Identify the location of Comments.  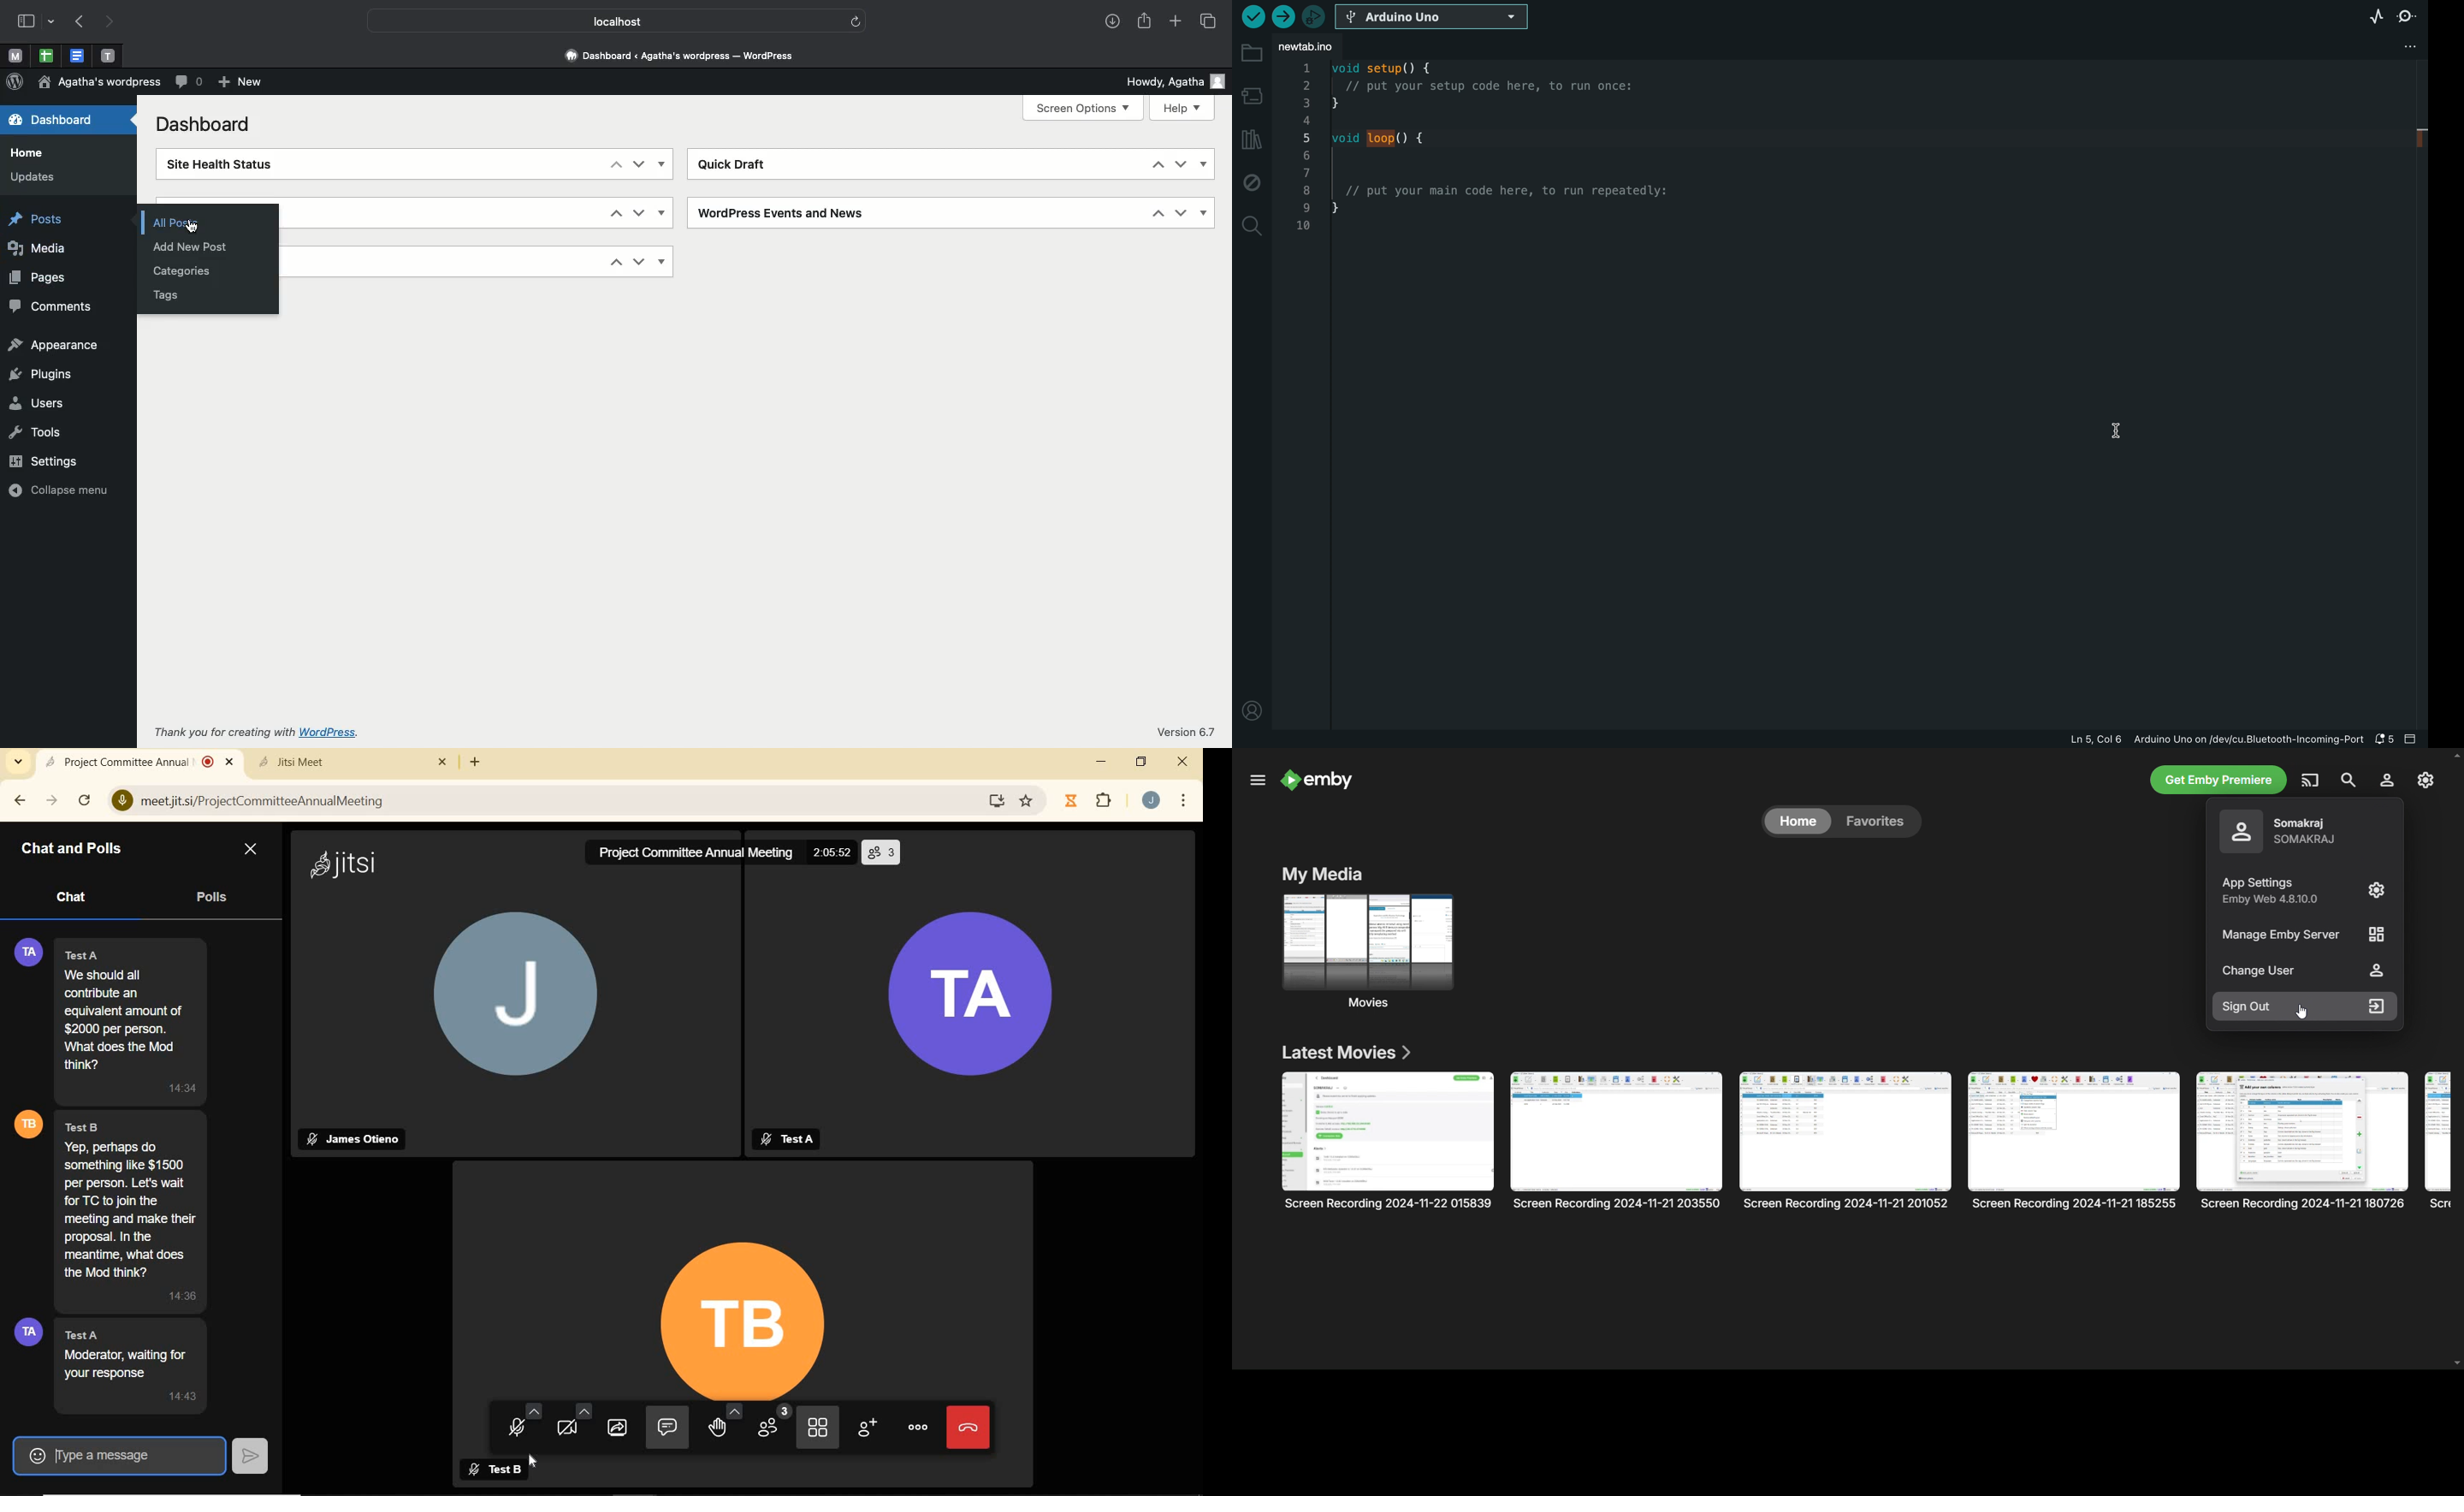
(190, 83).